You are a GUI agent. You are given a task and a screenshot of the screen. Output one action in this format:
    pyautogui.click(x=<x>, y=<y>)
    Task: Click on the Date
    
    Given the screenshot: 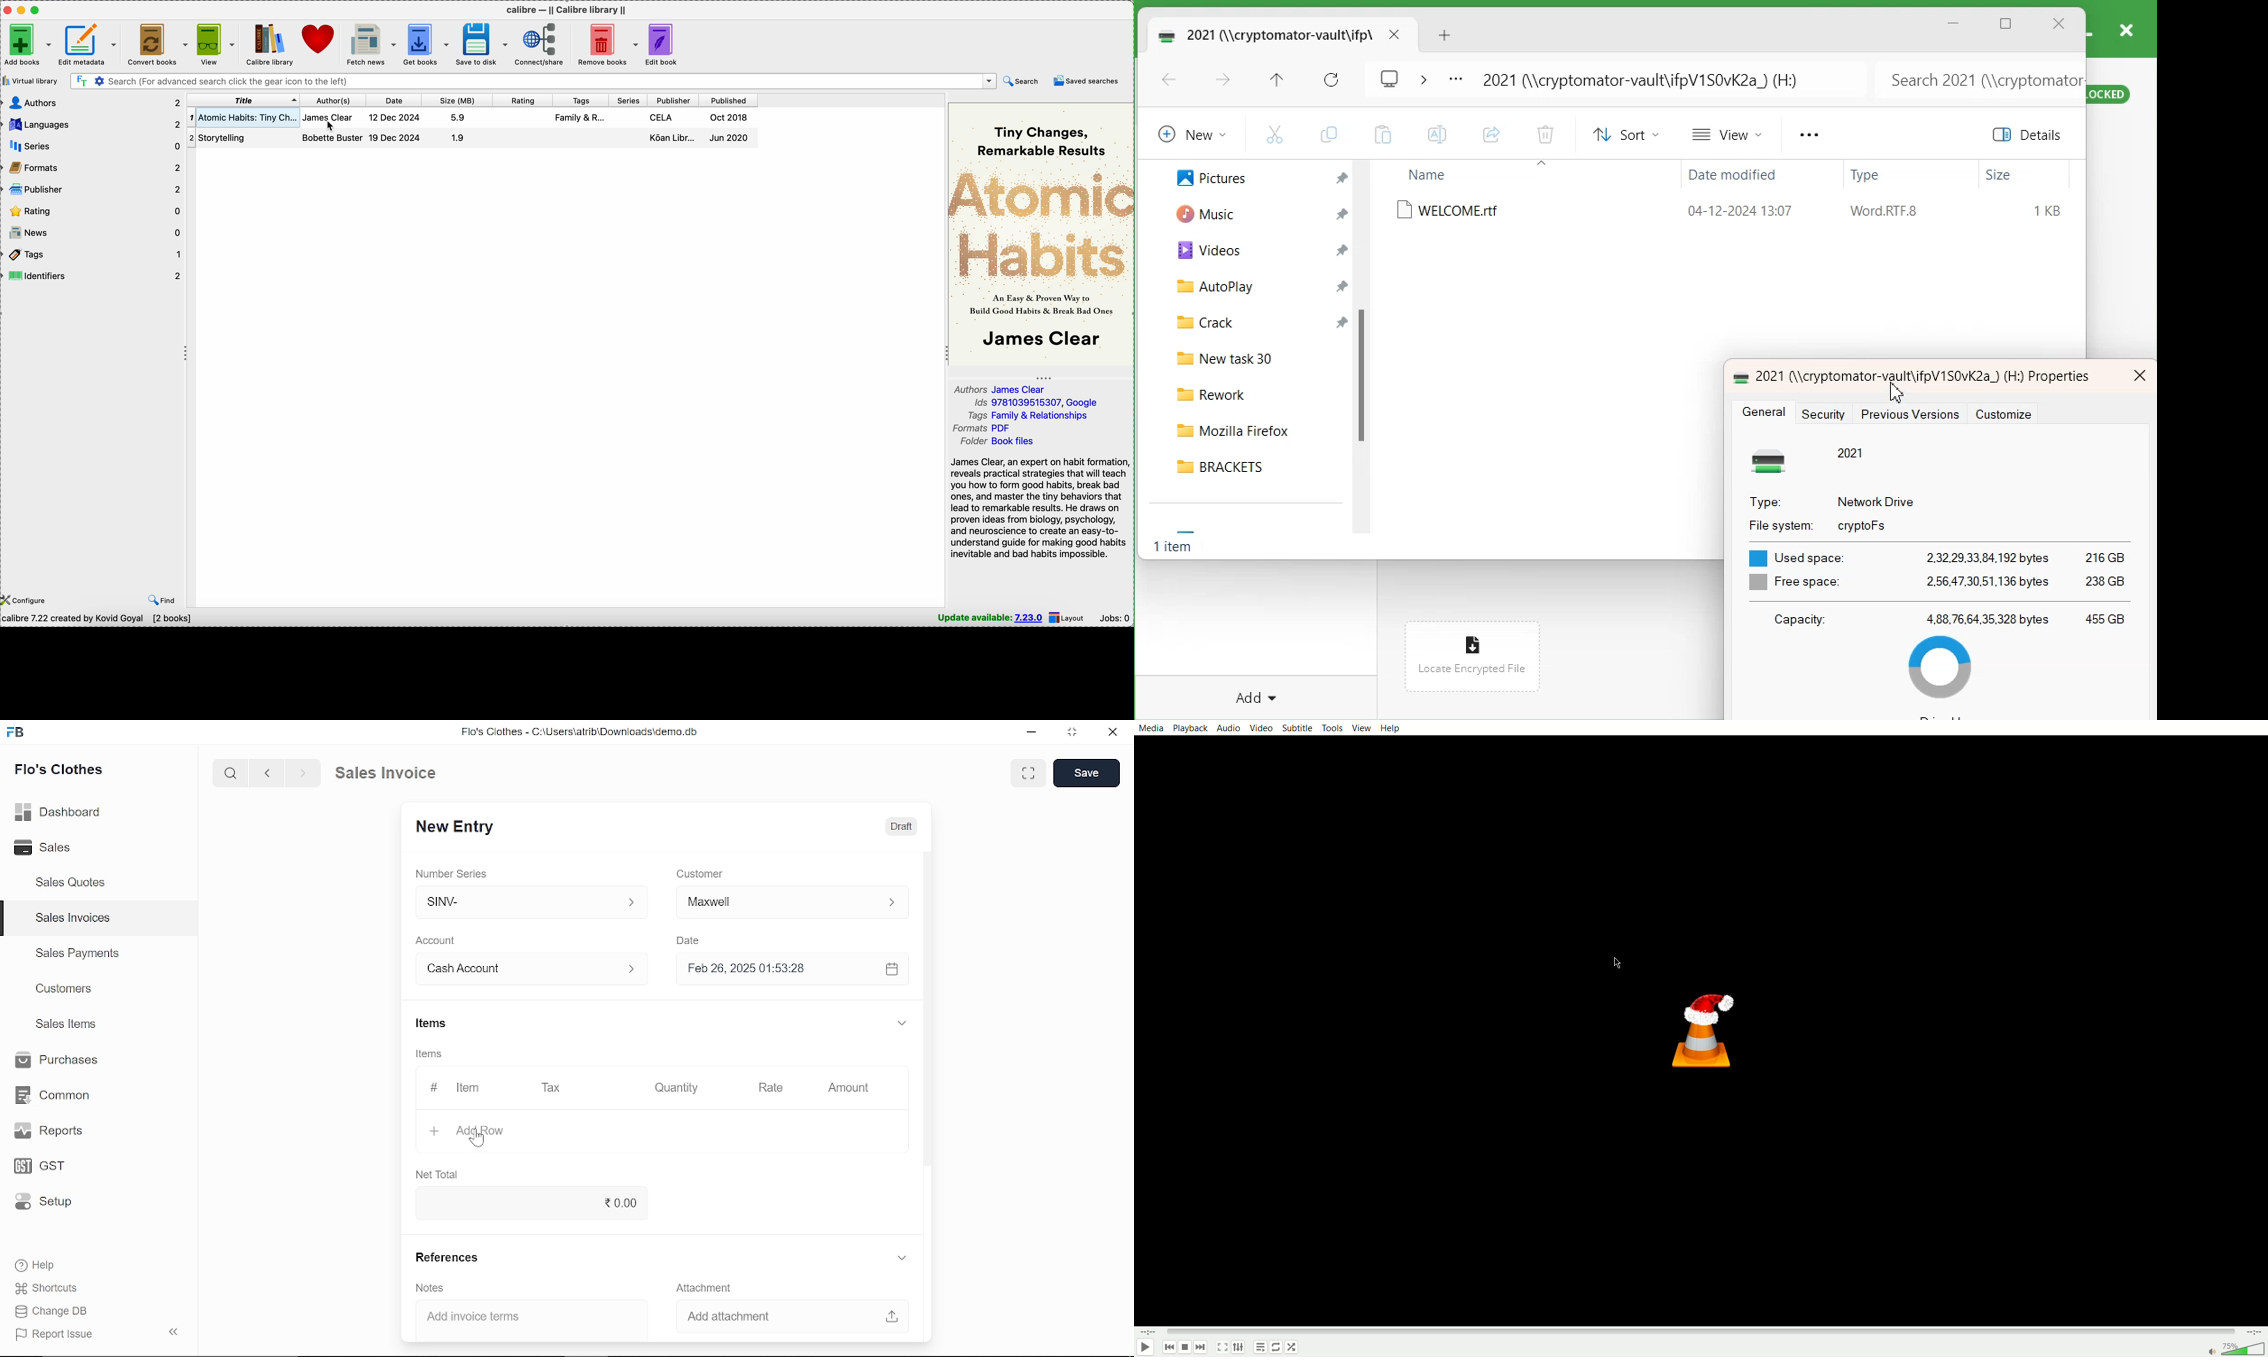 What is the action you would take?
    pyautogui.click(x=1738, y=208)
    